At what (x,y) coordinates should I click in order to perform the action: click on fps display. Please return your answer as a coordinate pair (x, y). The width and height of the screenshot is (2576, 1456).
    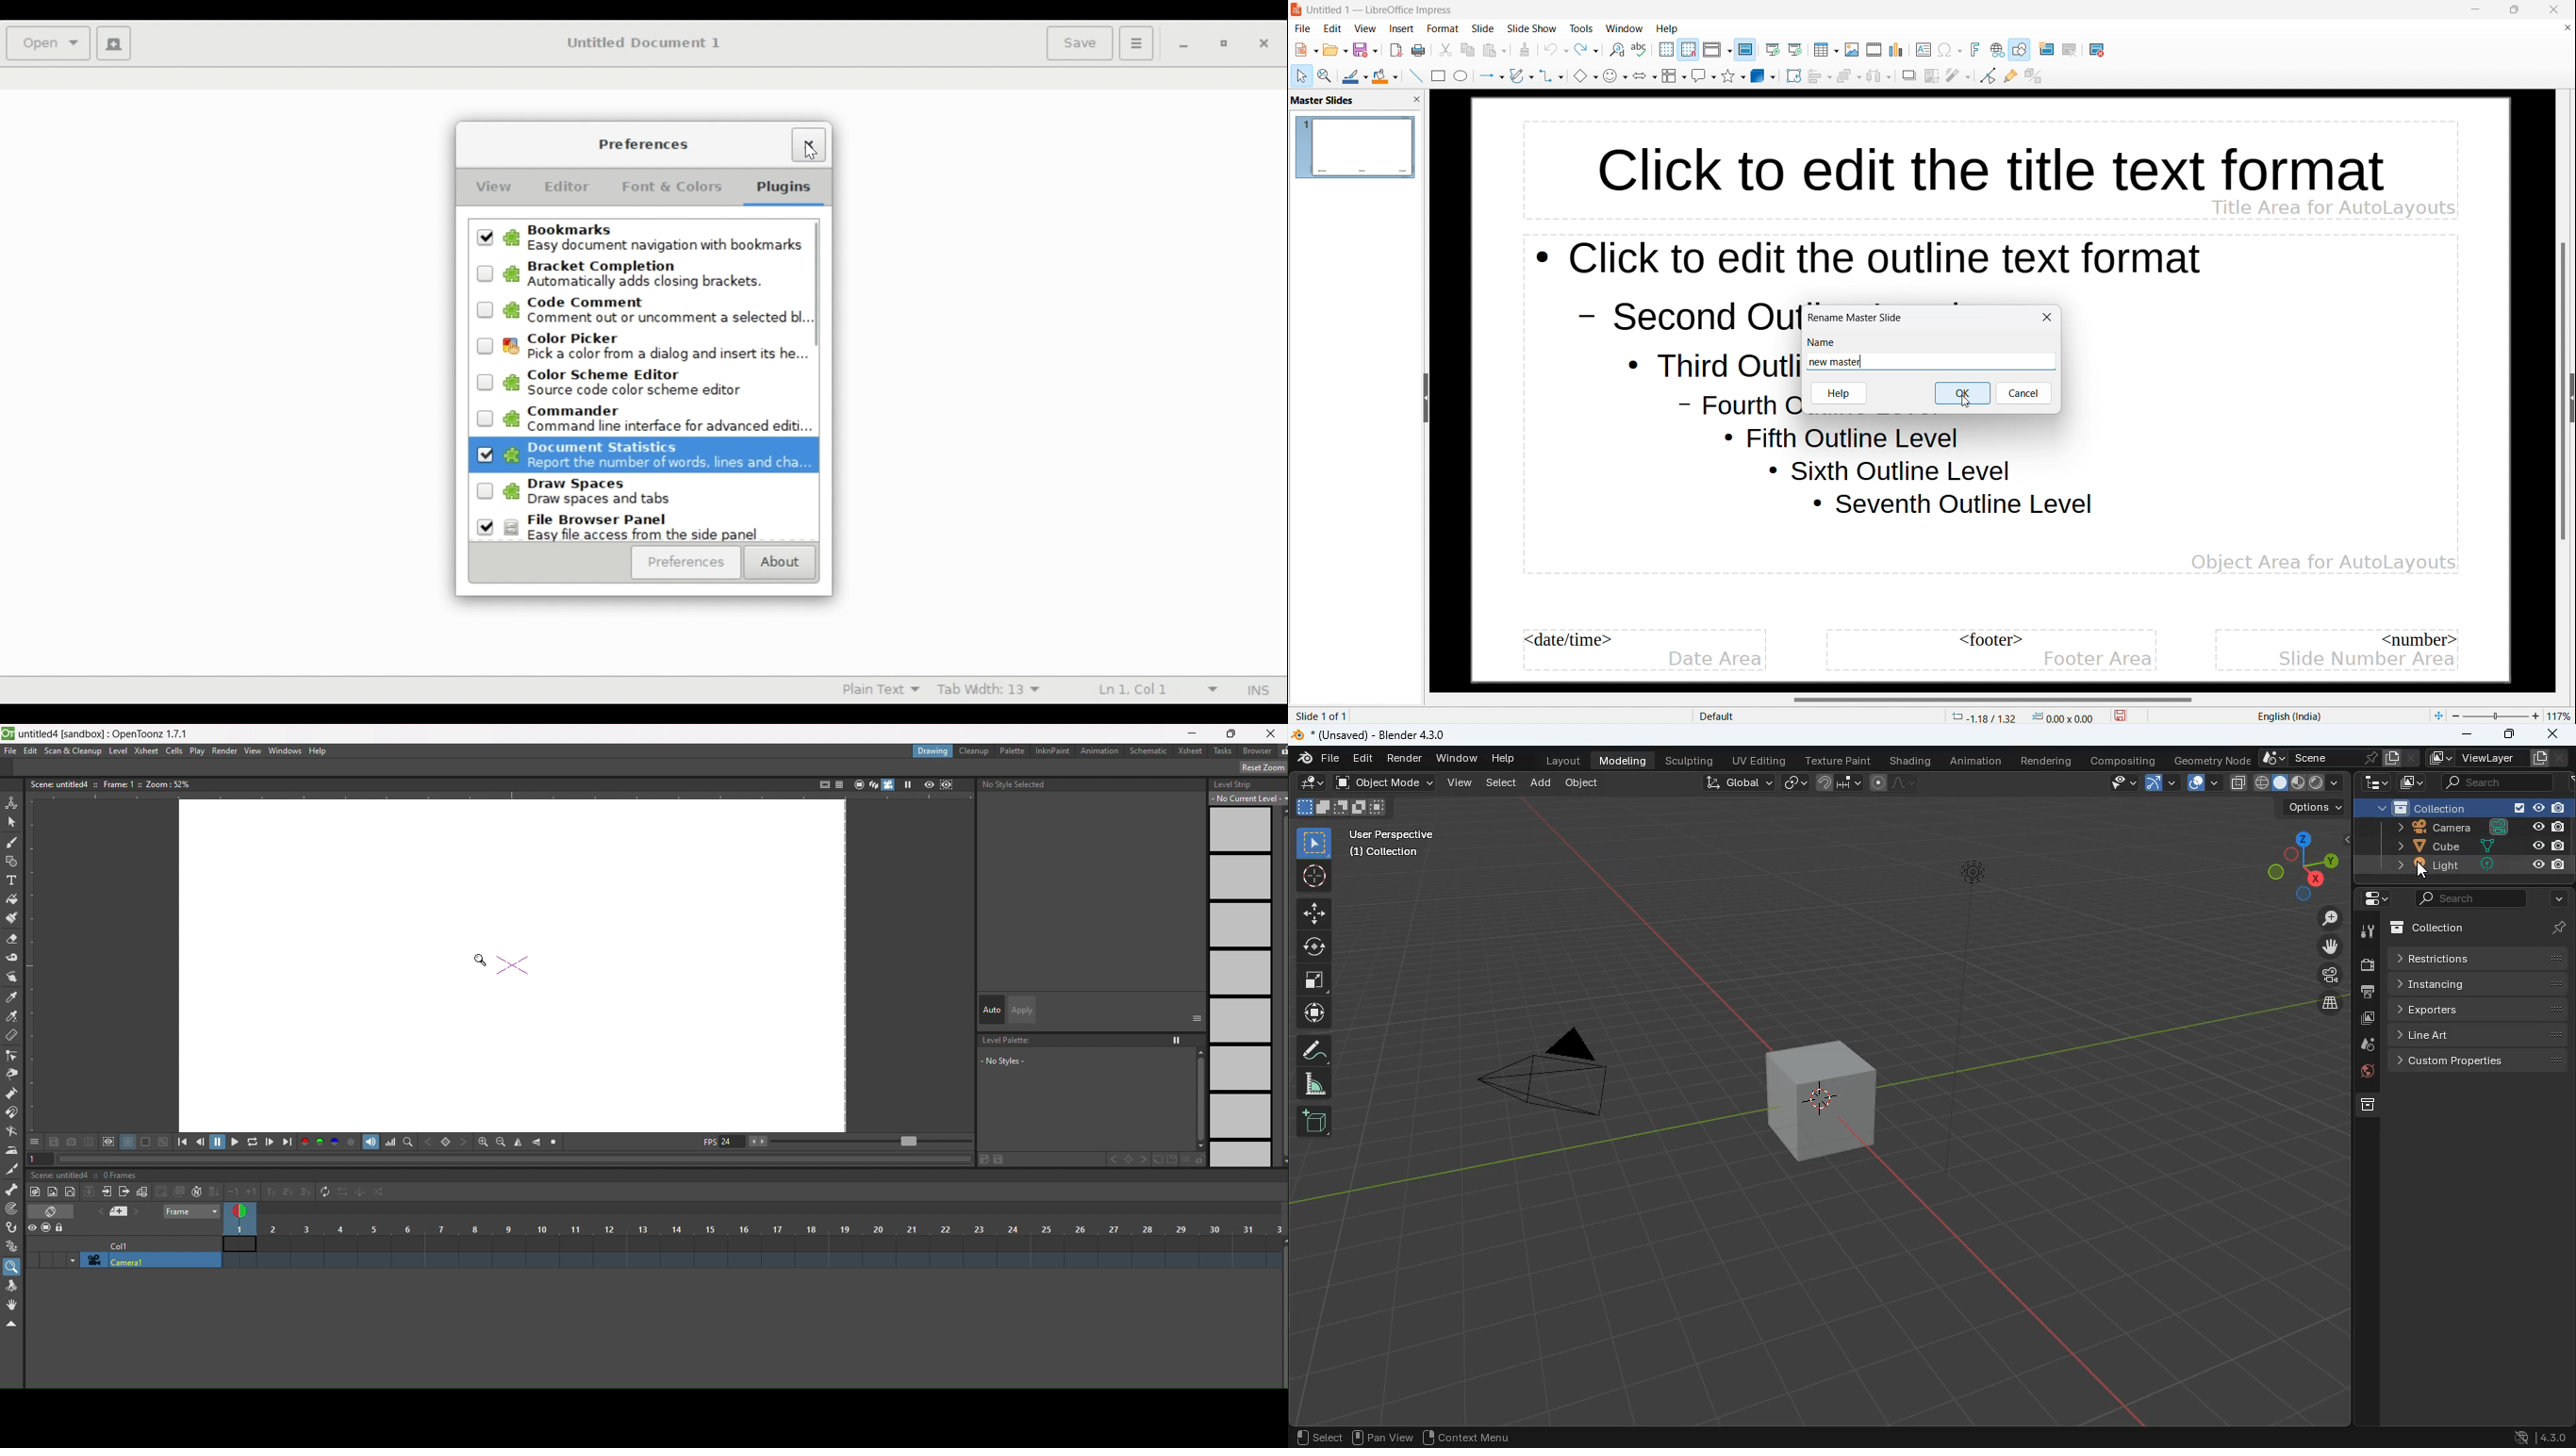
    Looking at the image, I should click on (722, 1145).